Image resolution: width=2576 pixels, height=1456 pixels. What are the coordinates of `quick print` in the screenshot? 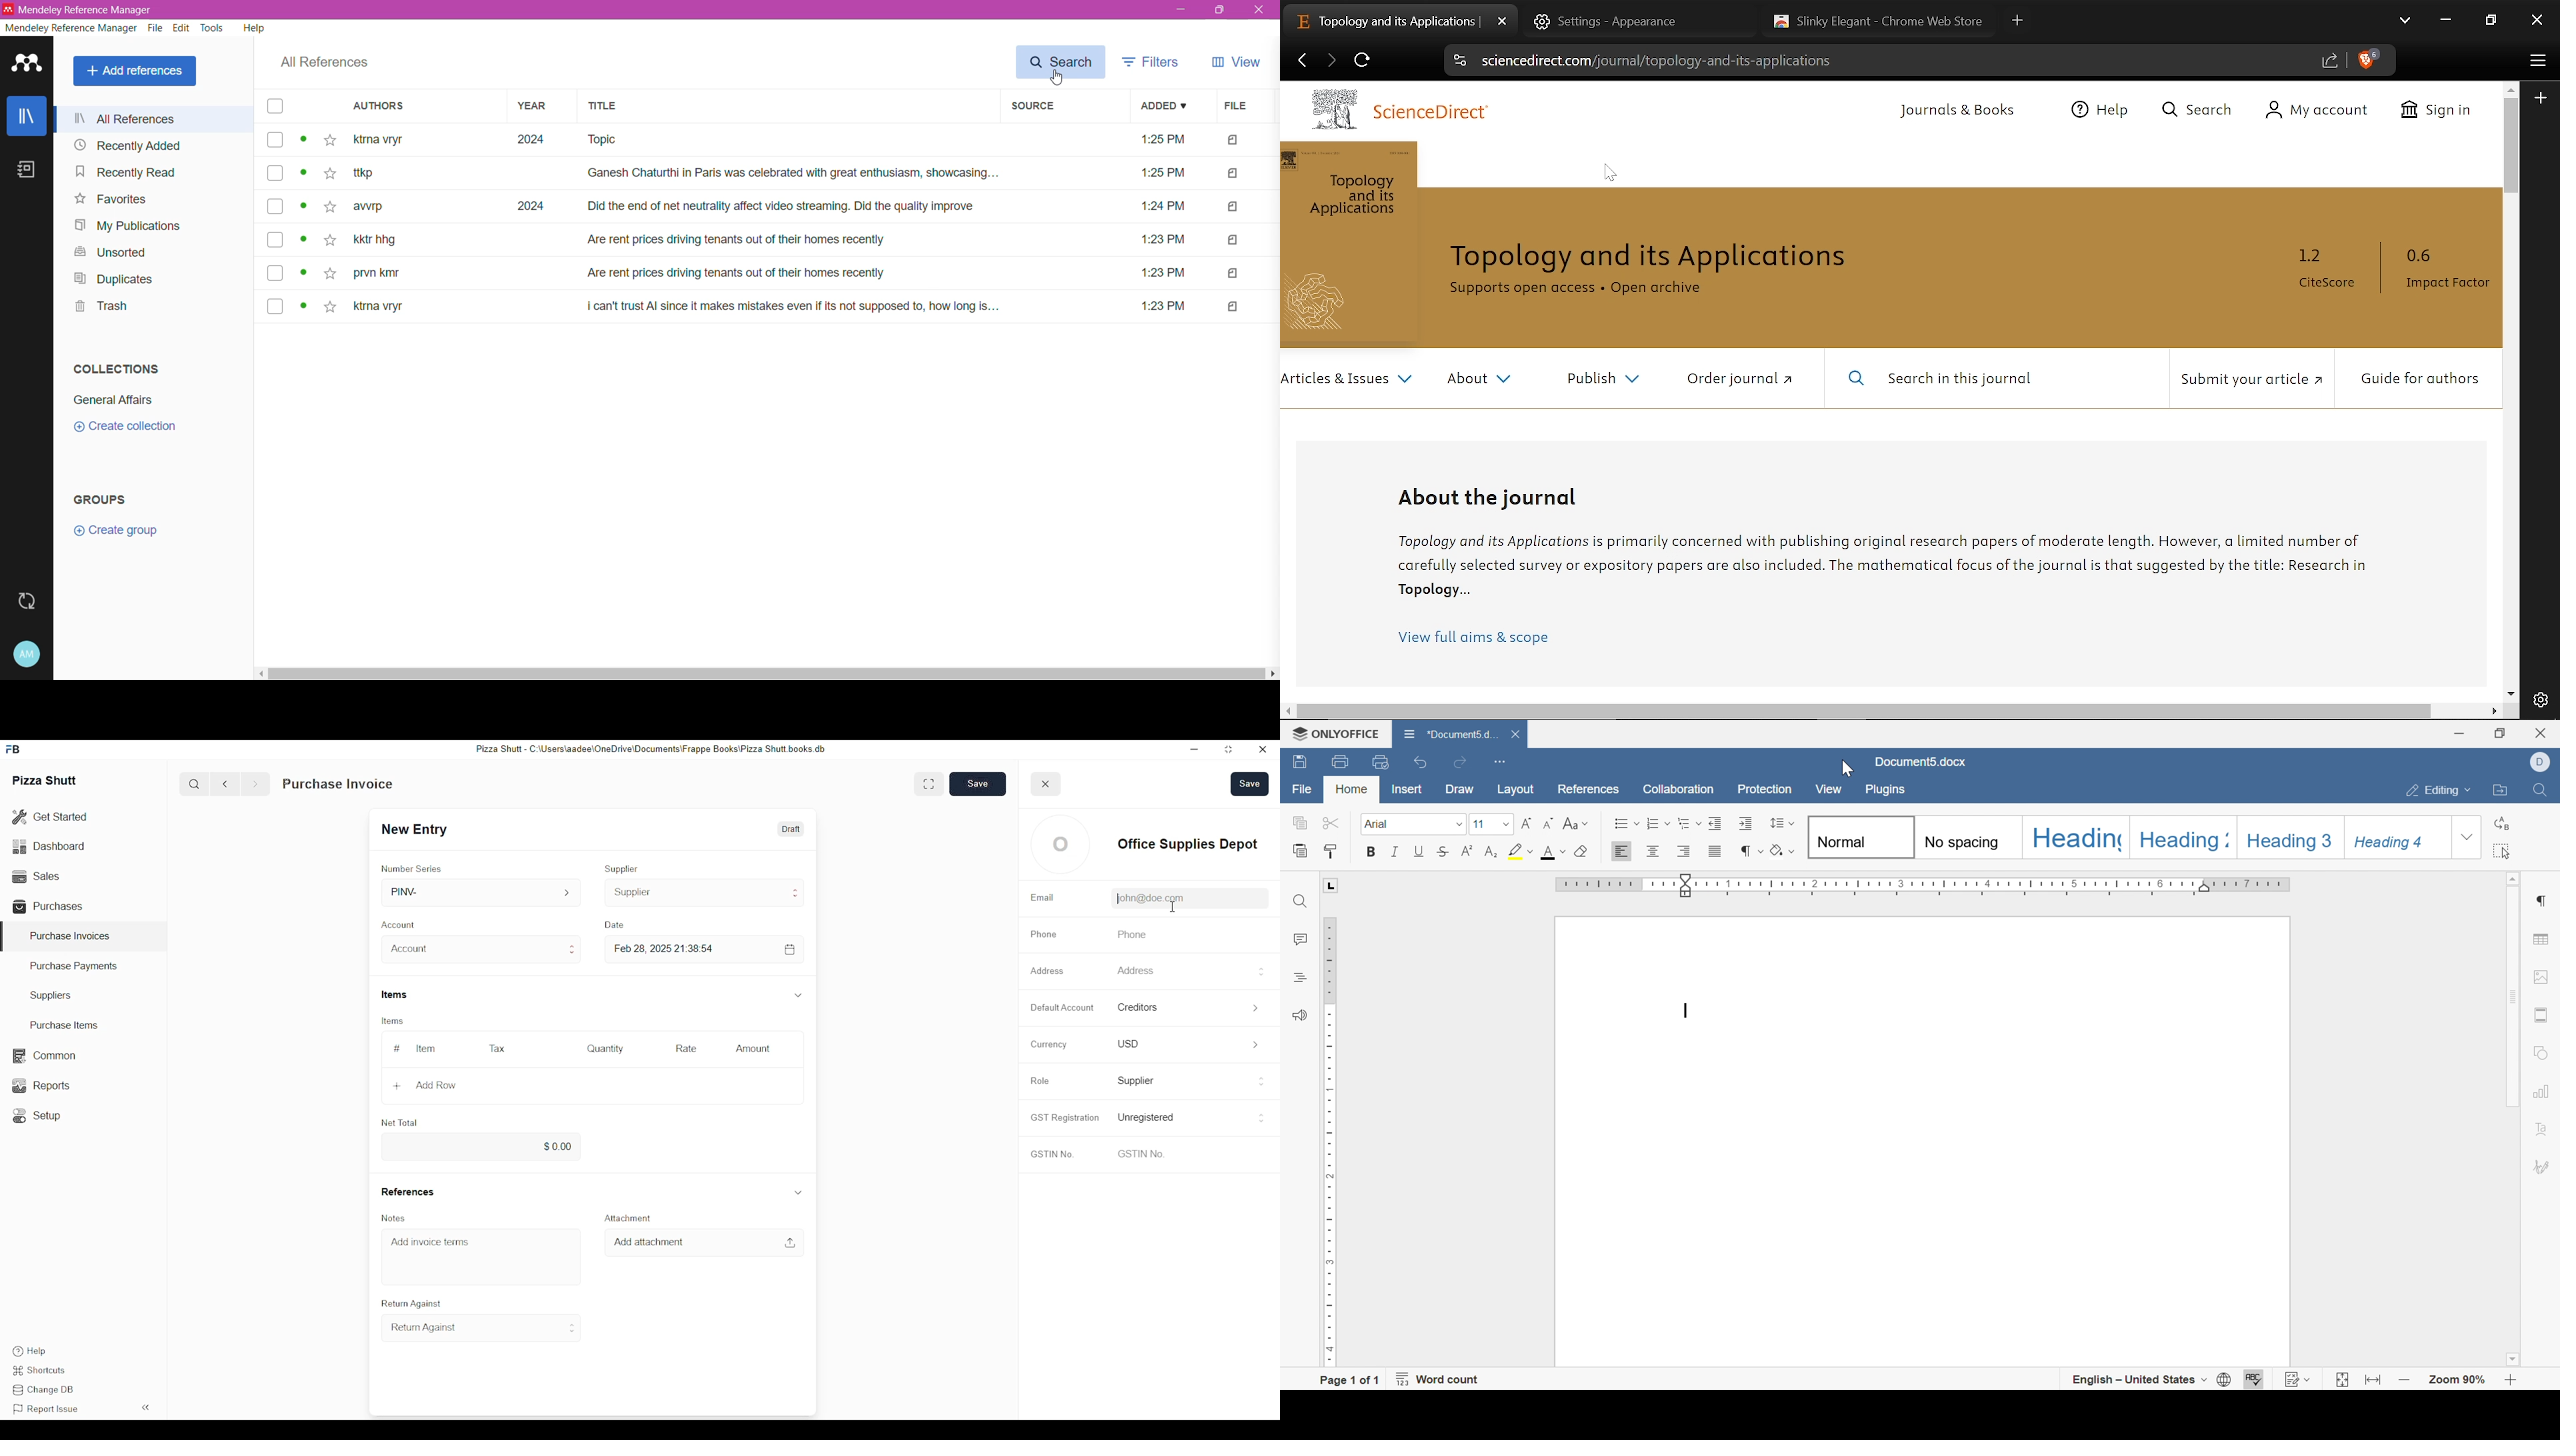 It's located at (1382, 760).